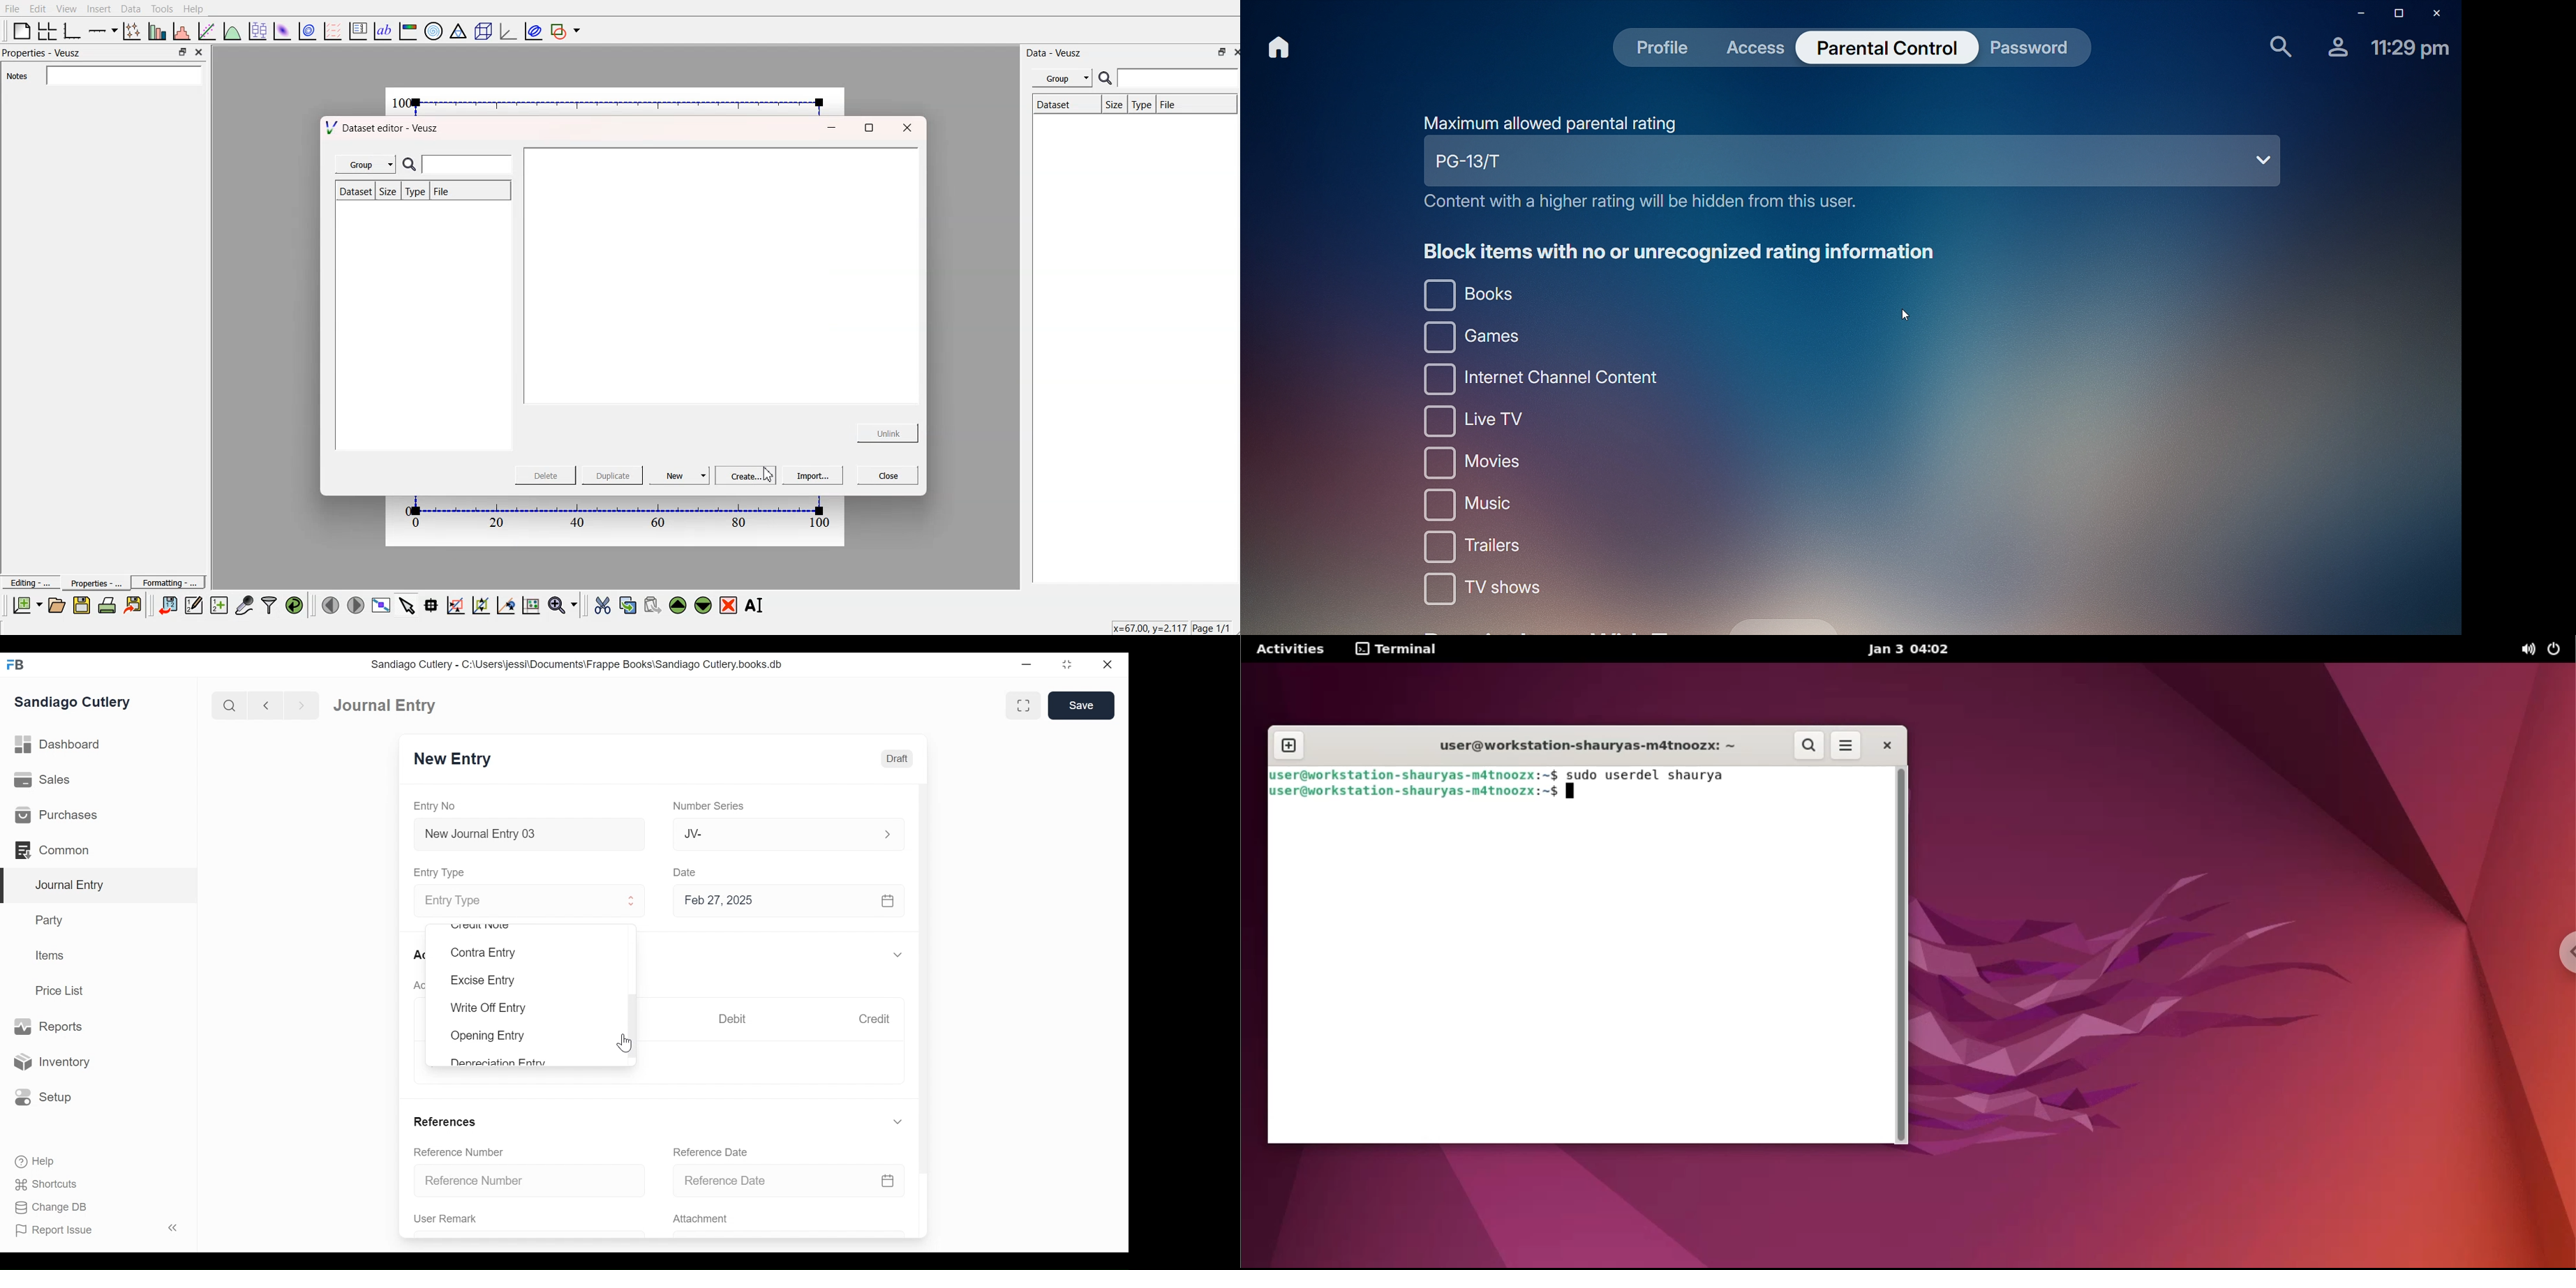  What do you see at coordinates (507, 603) in the screenshot?
I see `click to recentre graph axes` at bounding box center [507, 603].